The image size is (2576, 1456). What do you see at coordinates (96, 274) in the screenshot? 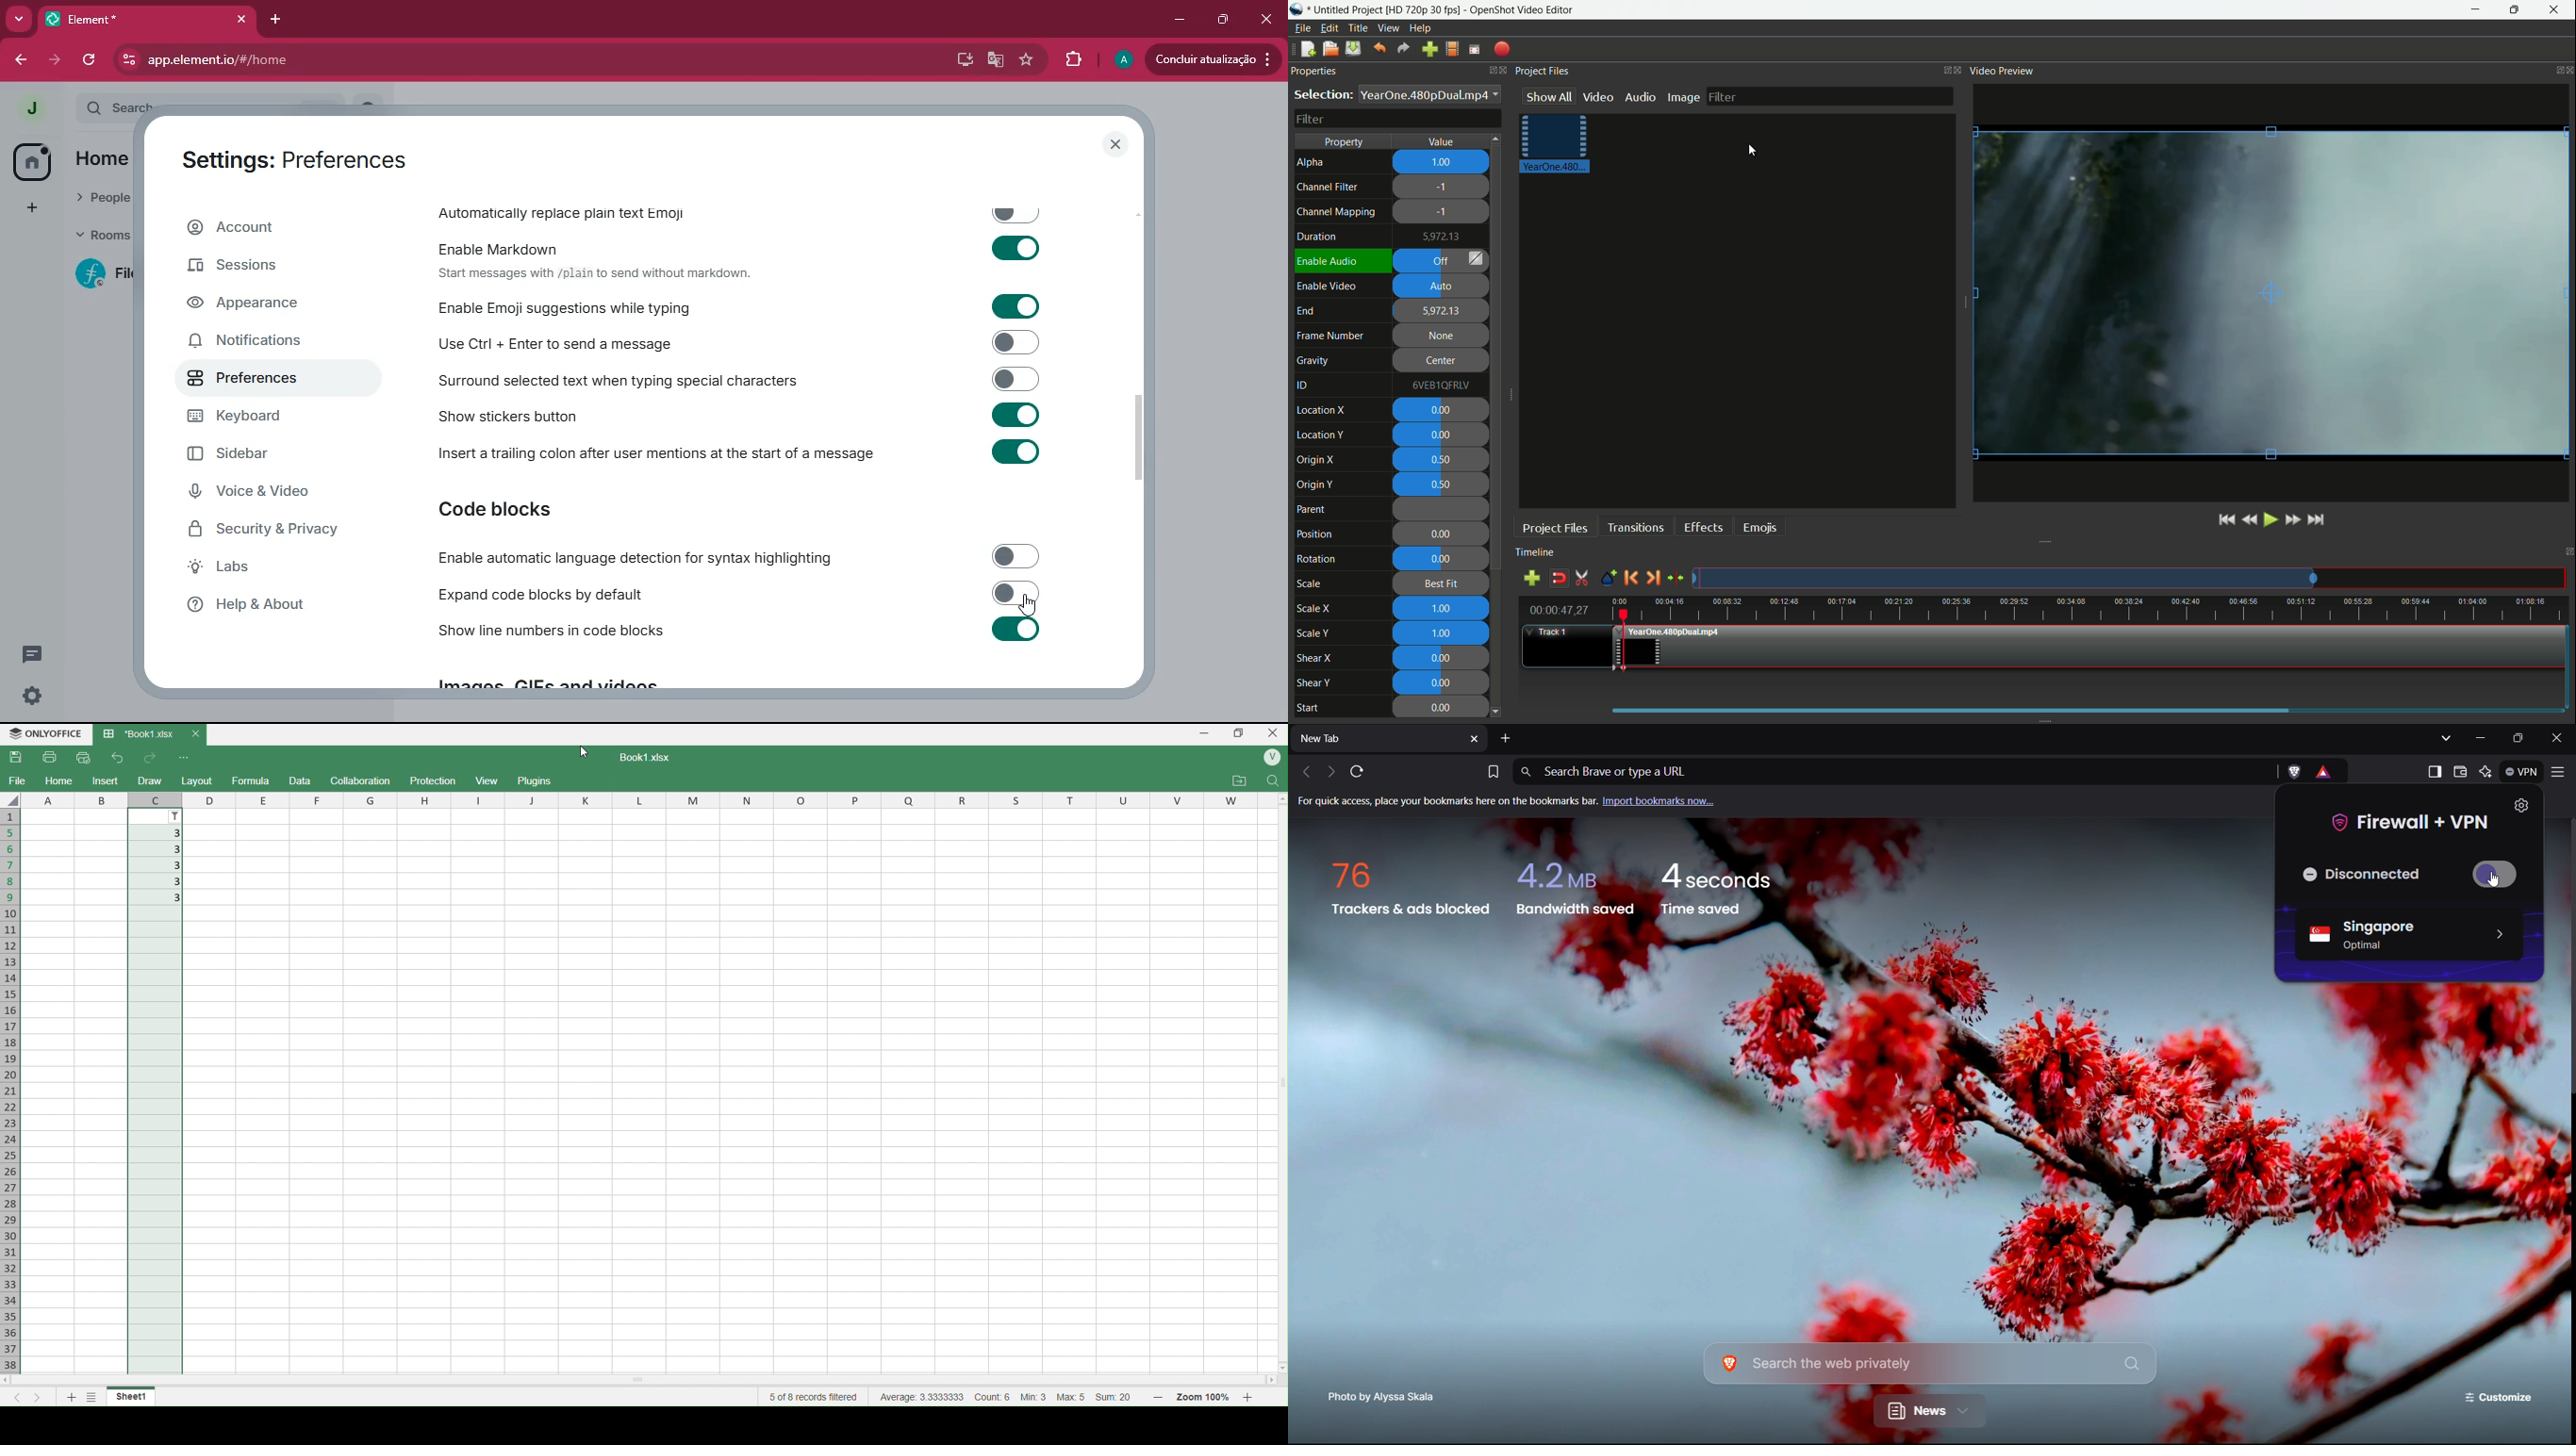
I see `room` at bounding box center [96, 274].